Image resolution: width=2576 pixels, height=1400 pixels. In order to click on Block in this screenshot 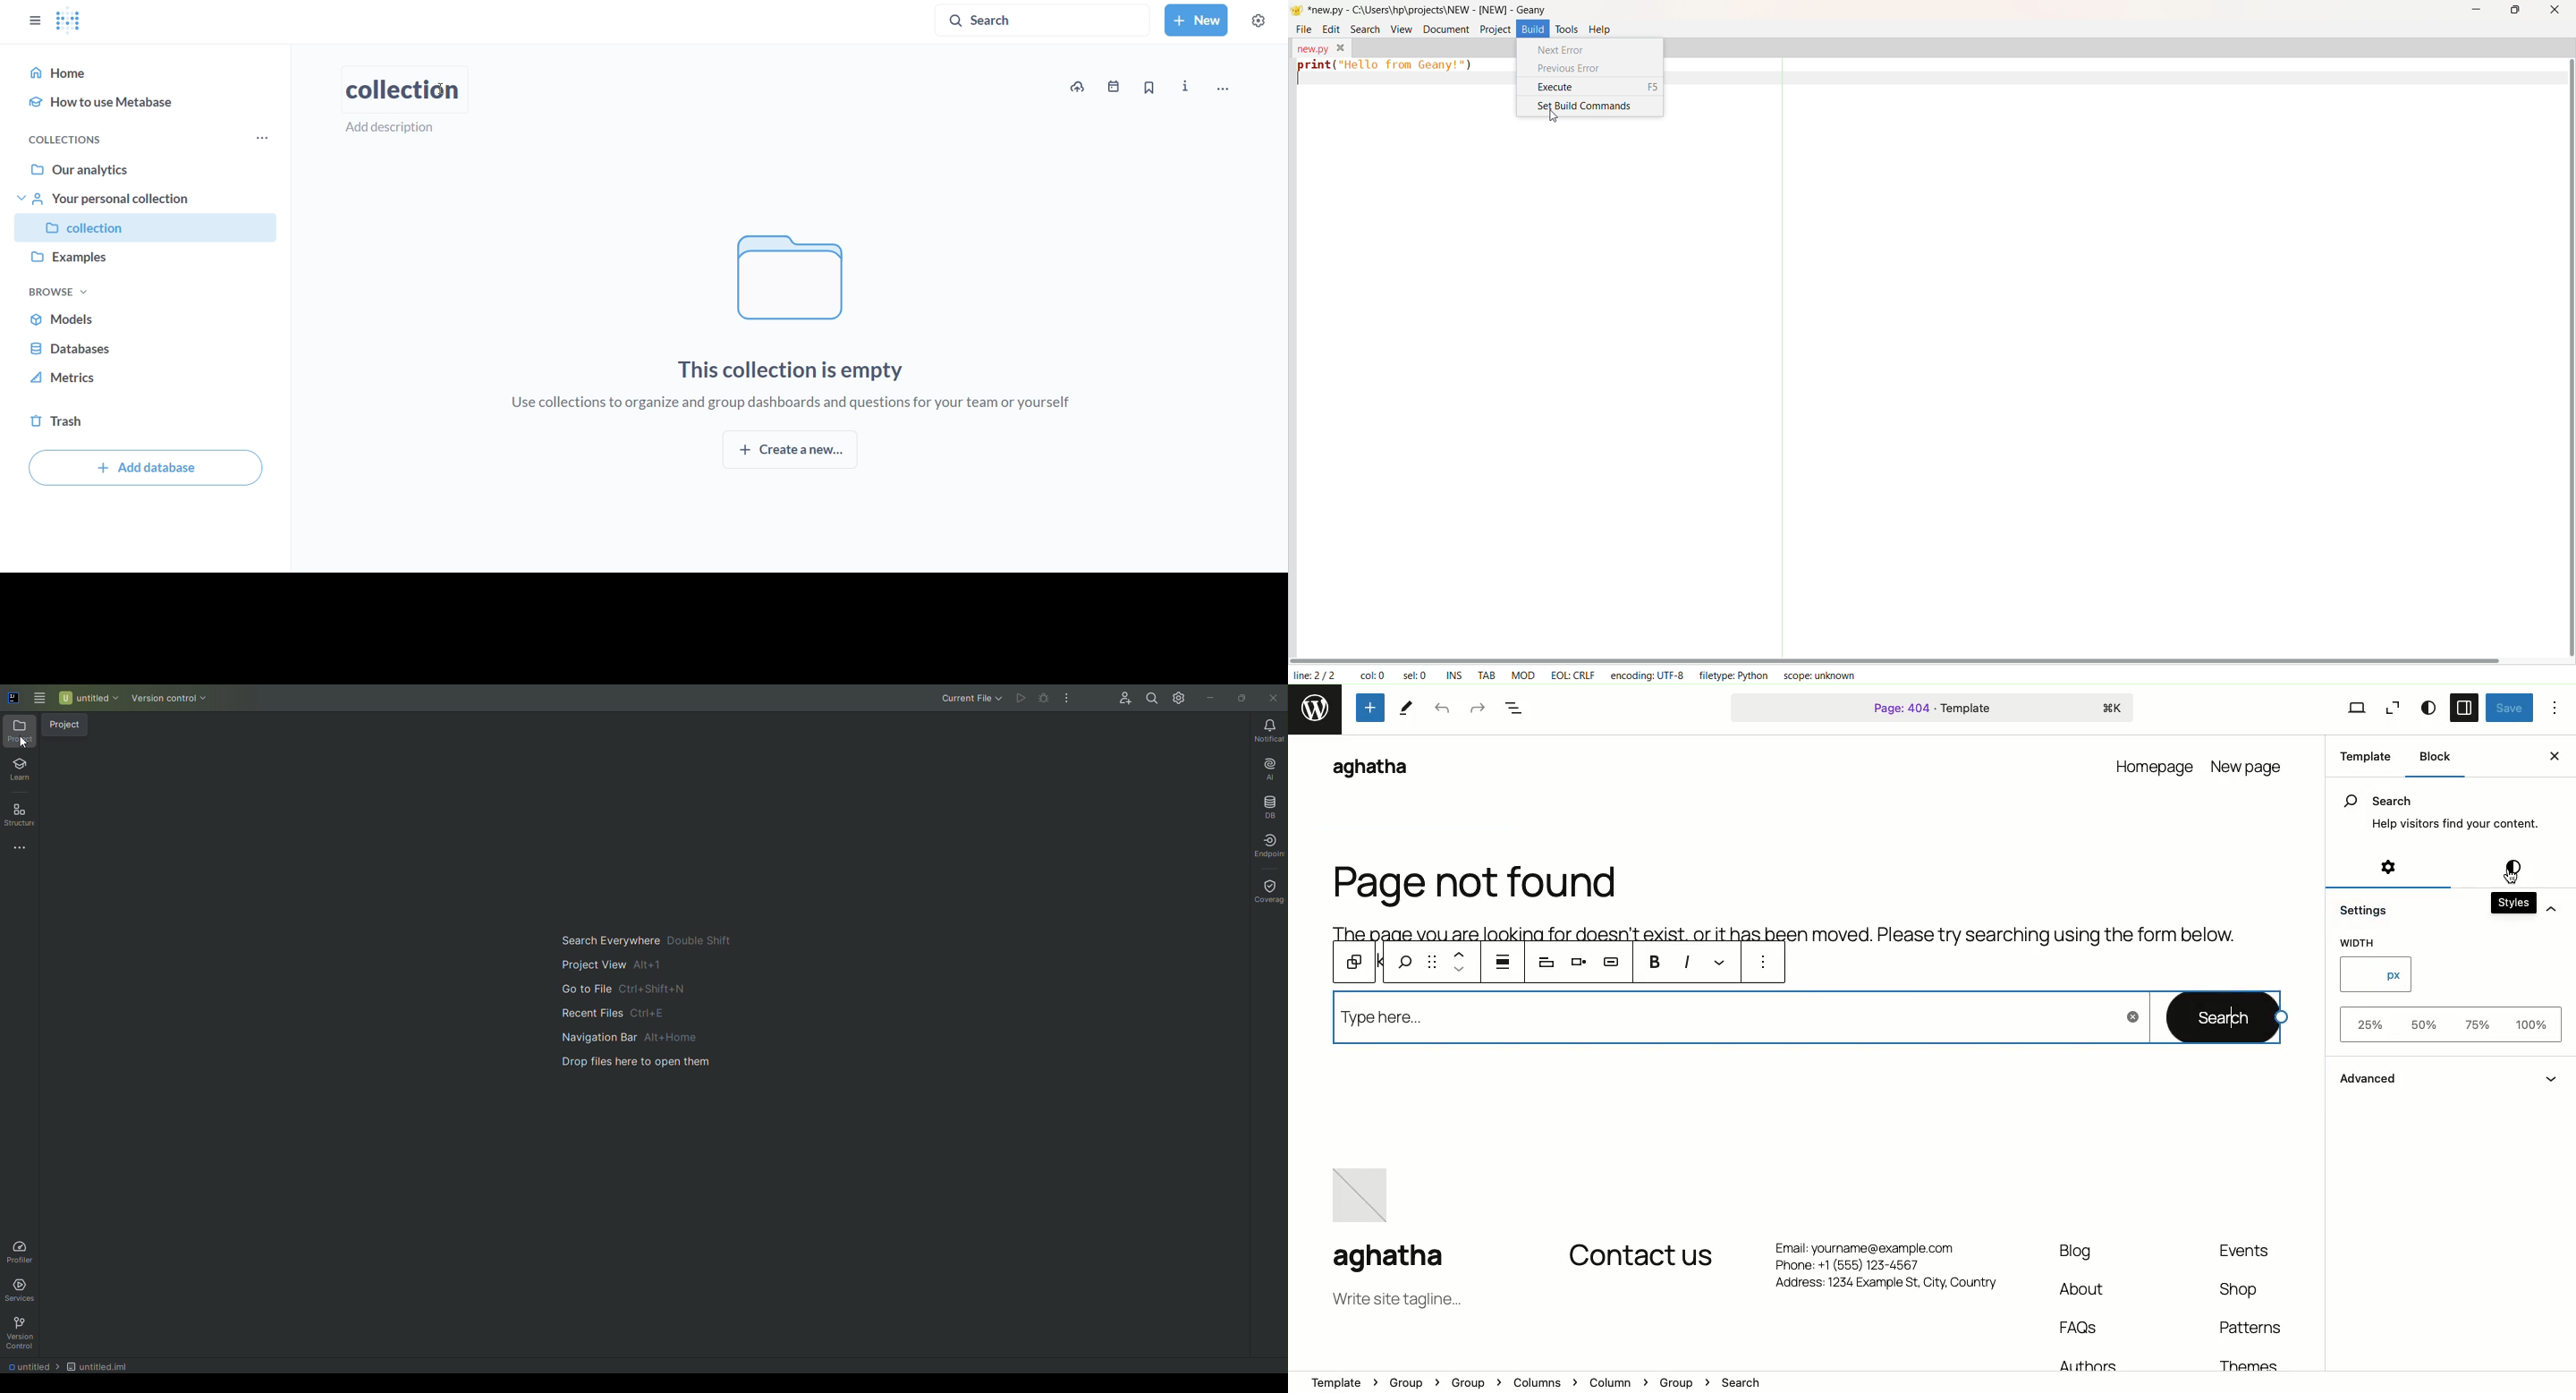, I will do `click(1356, 961)`.